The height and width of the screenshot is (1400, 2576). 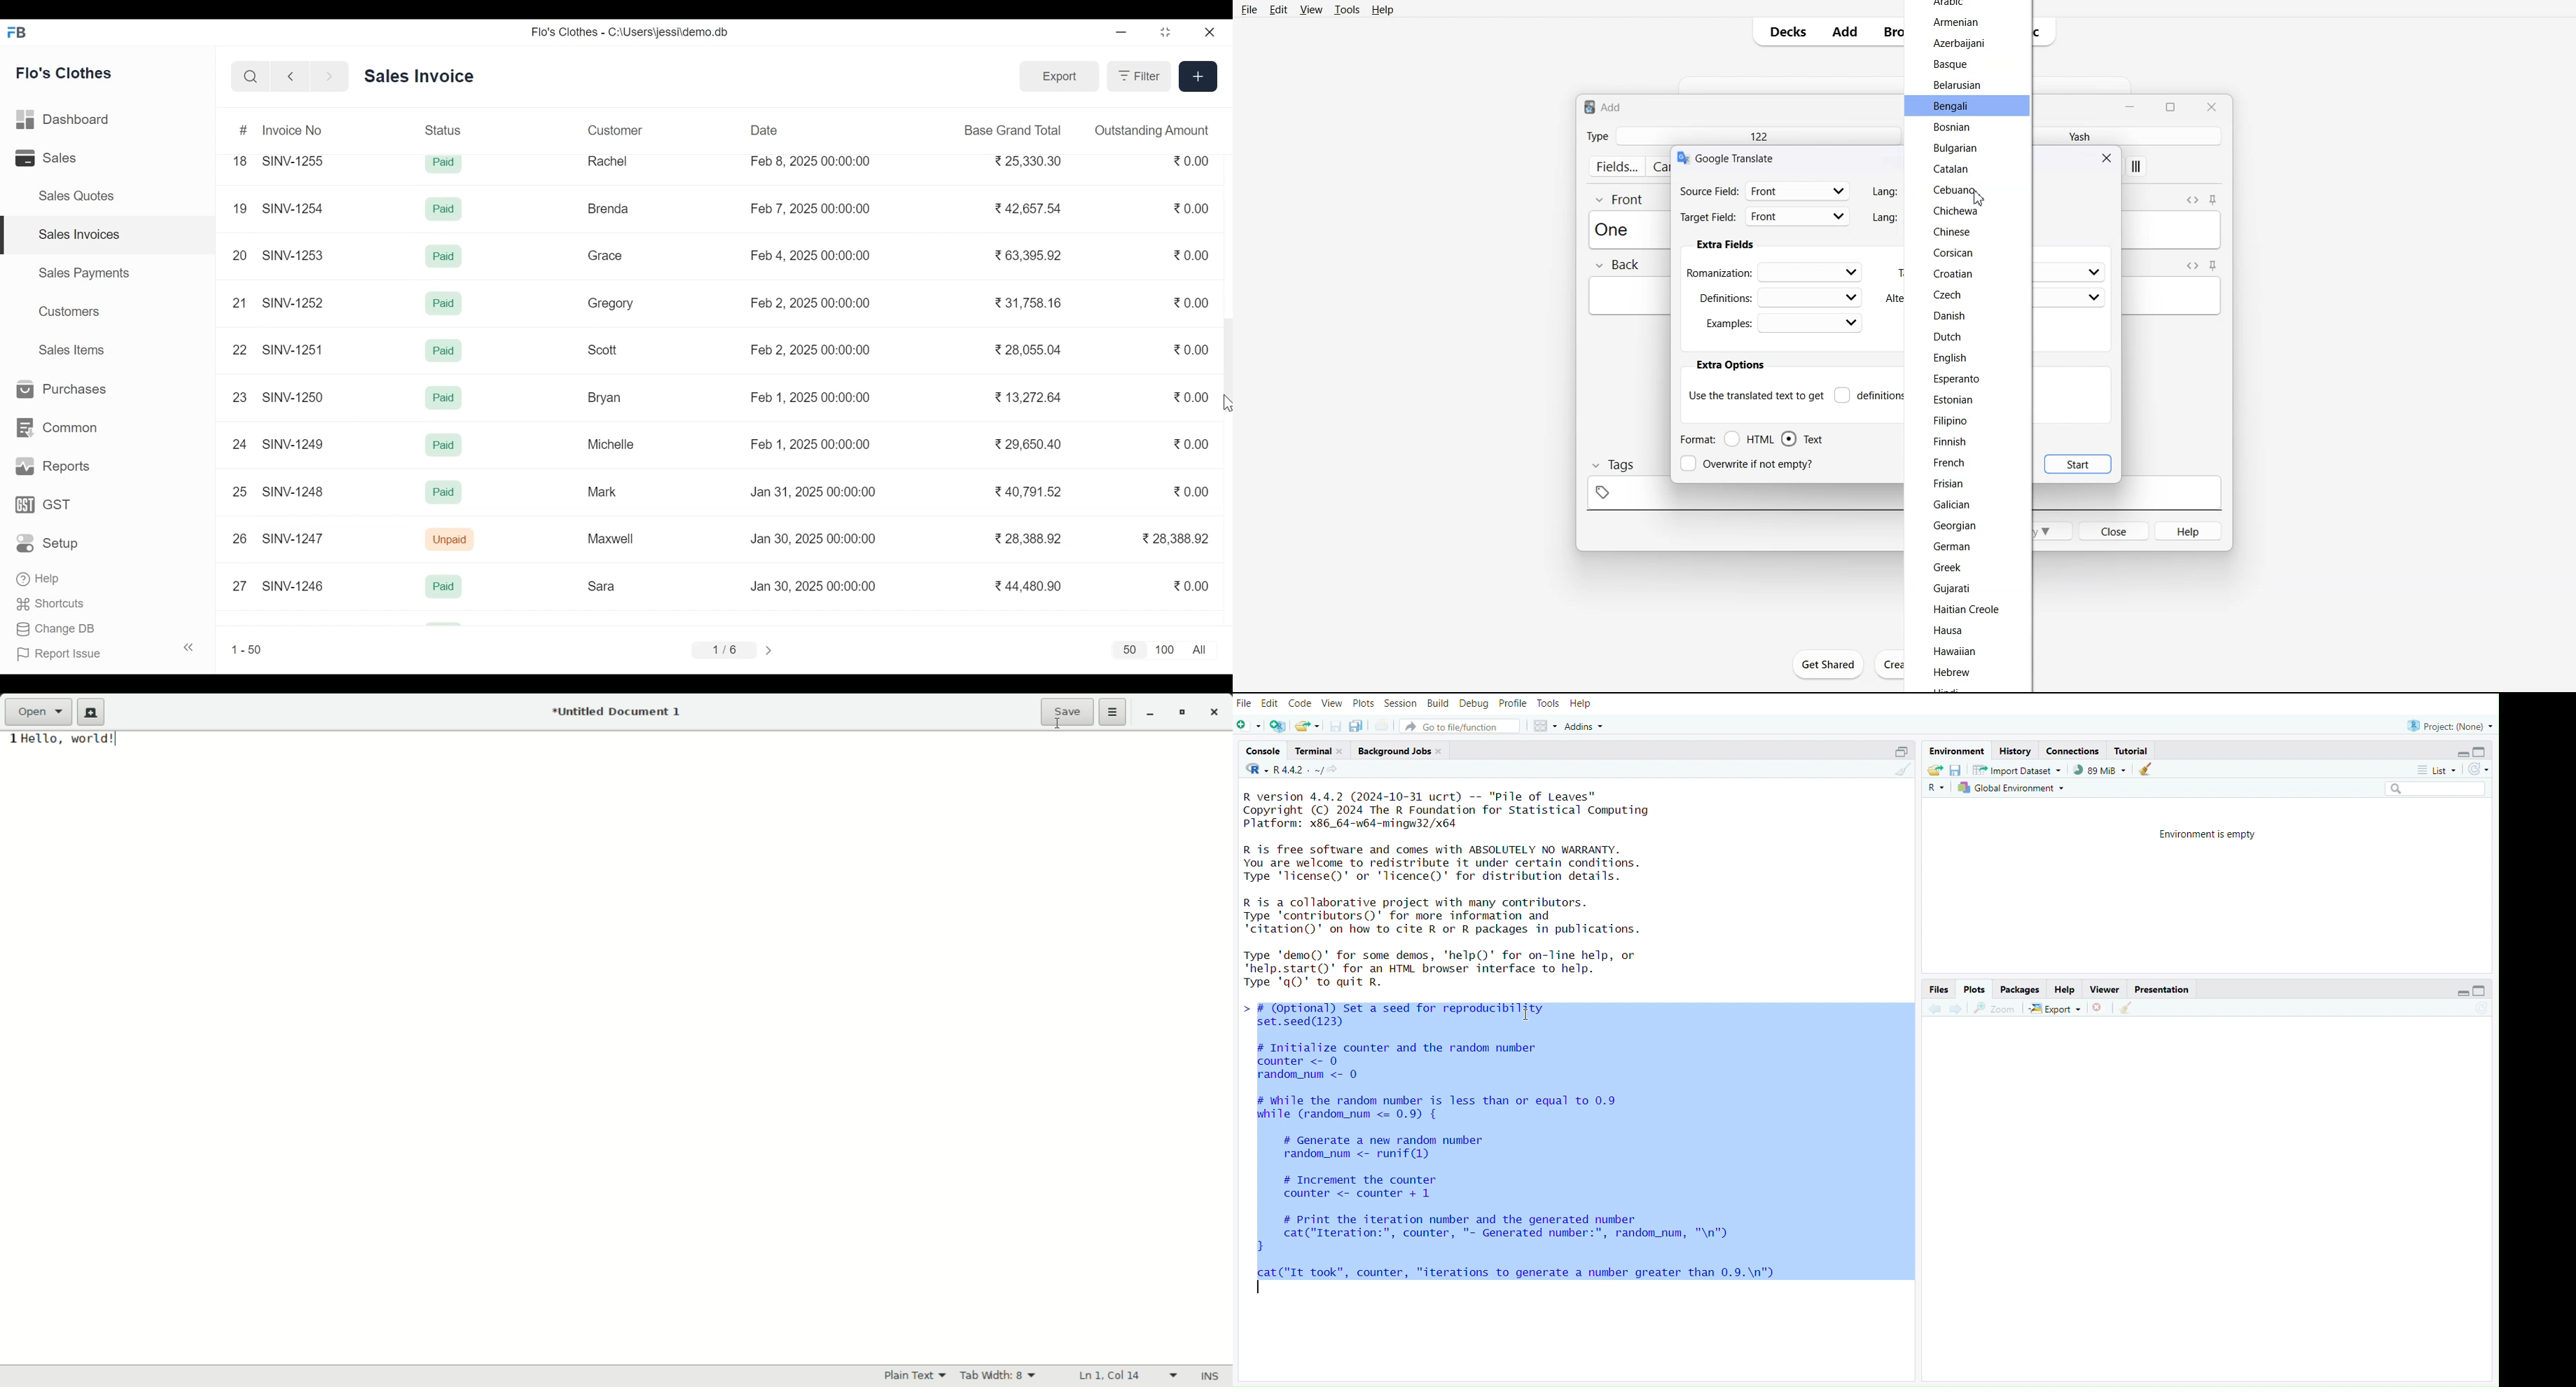 What do you see at coordinates (1315, 752) in the screenshot?
I see `Terminal` at bounding box center [1315, 752].